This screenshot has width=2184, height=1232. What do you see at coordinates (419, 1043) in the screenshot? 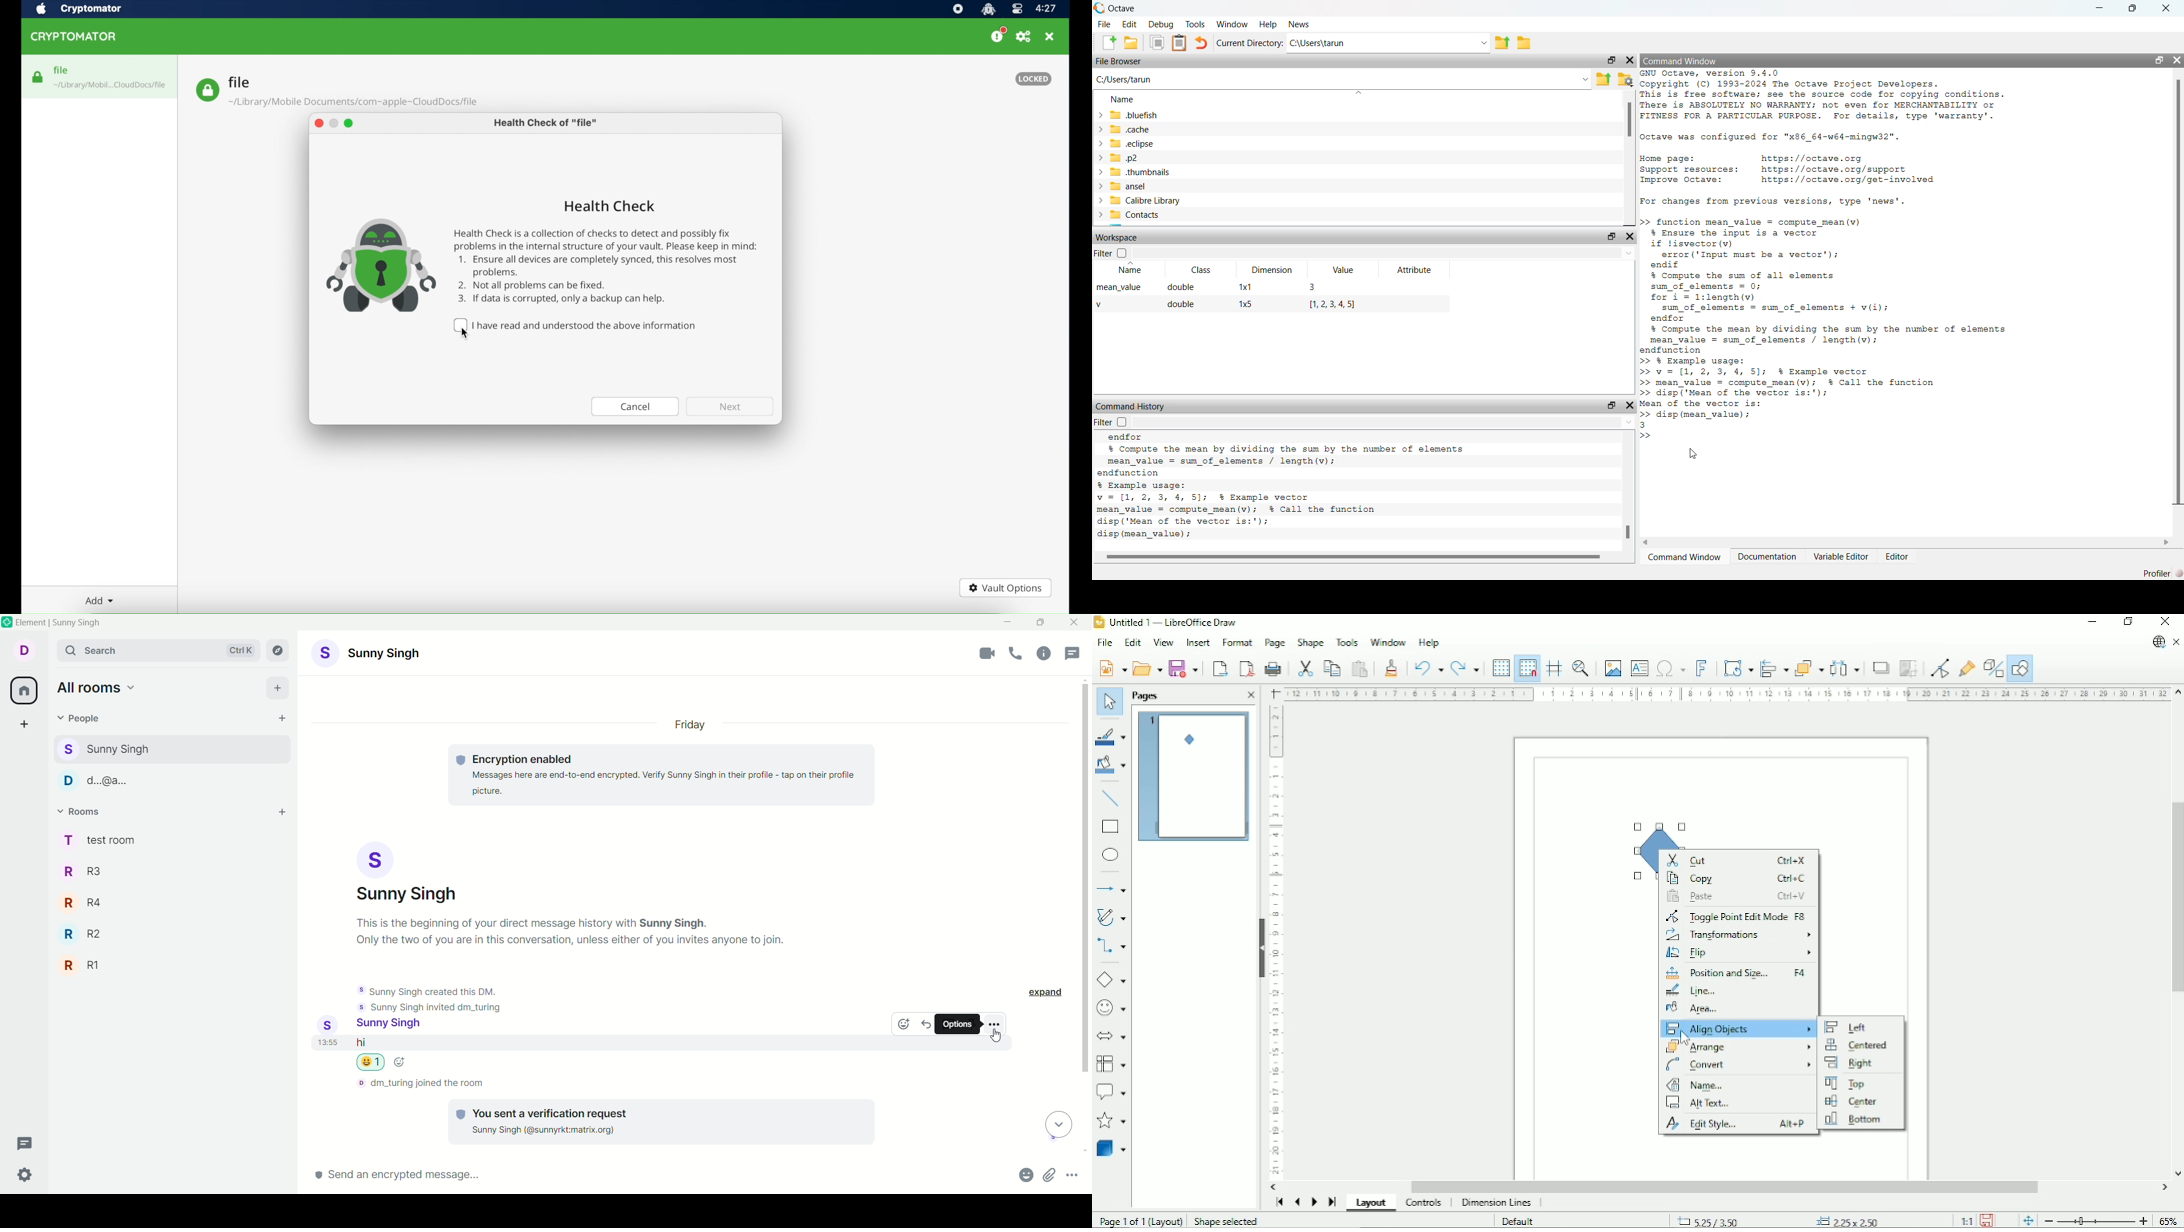
I see `message` at bounding box center [419, 1043].